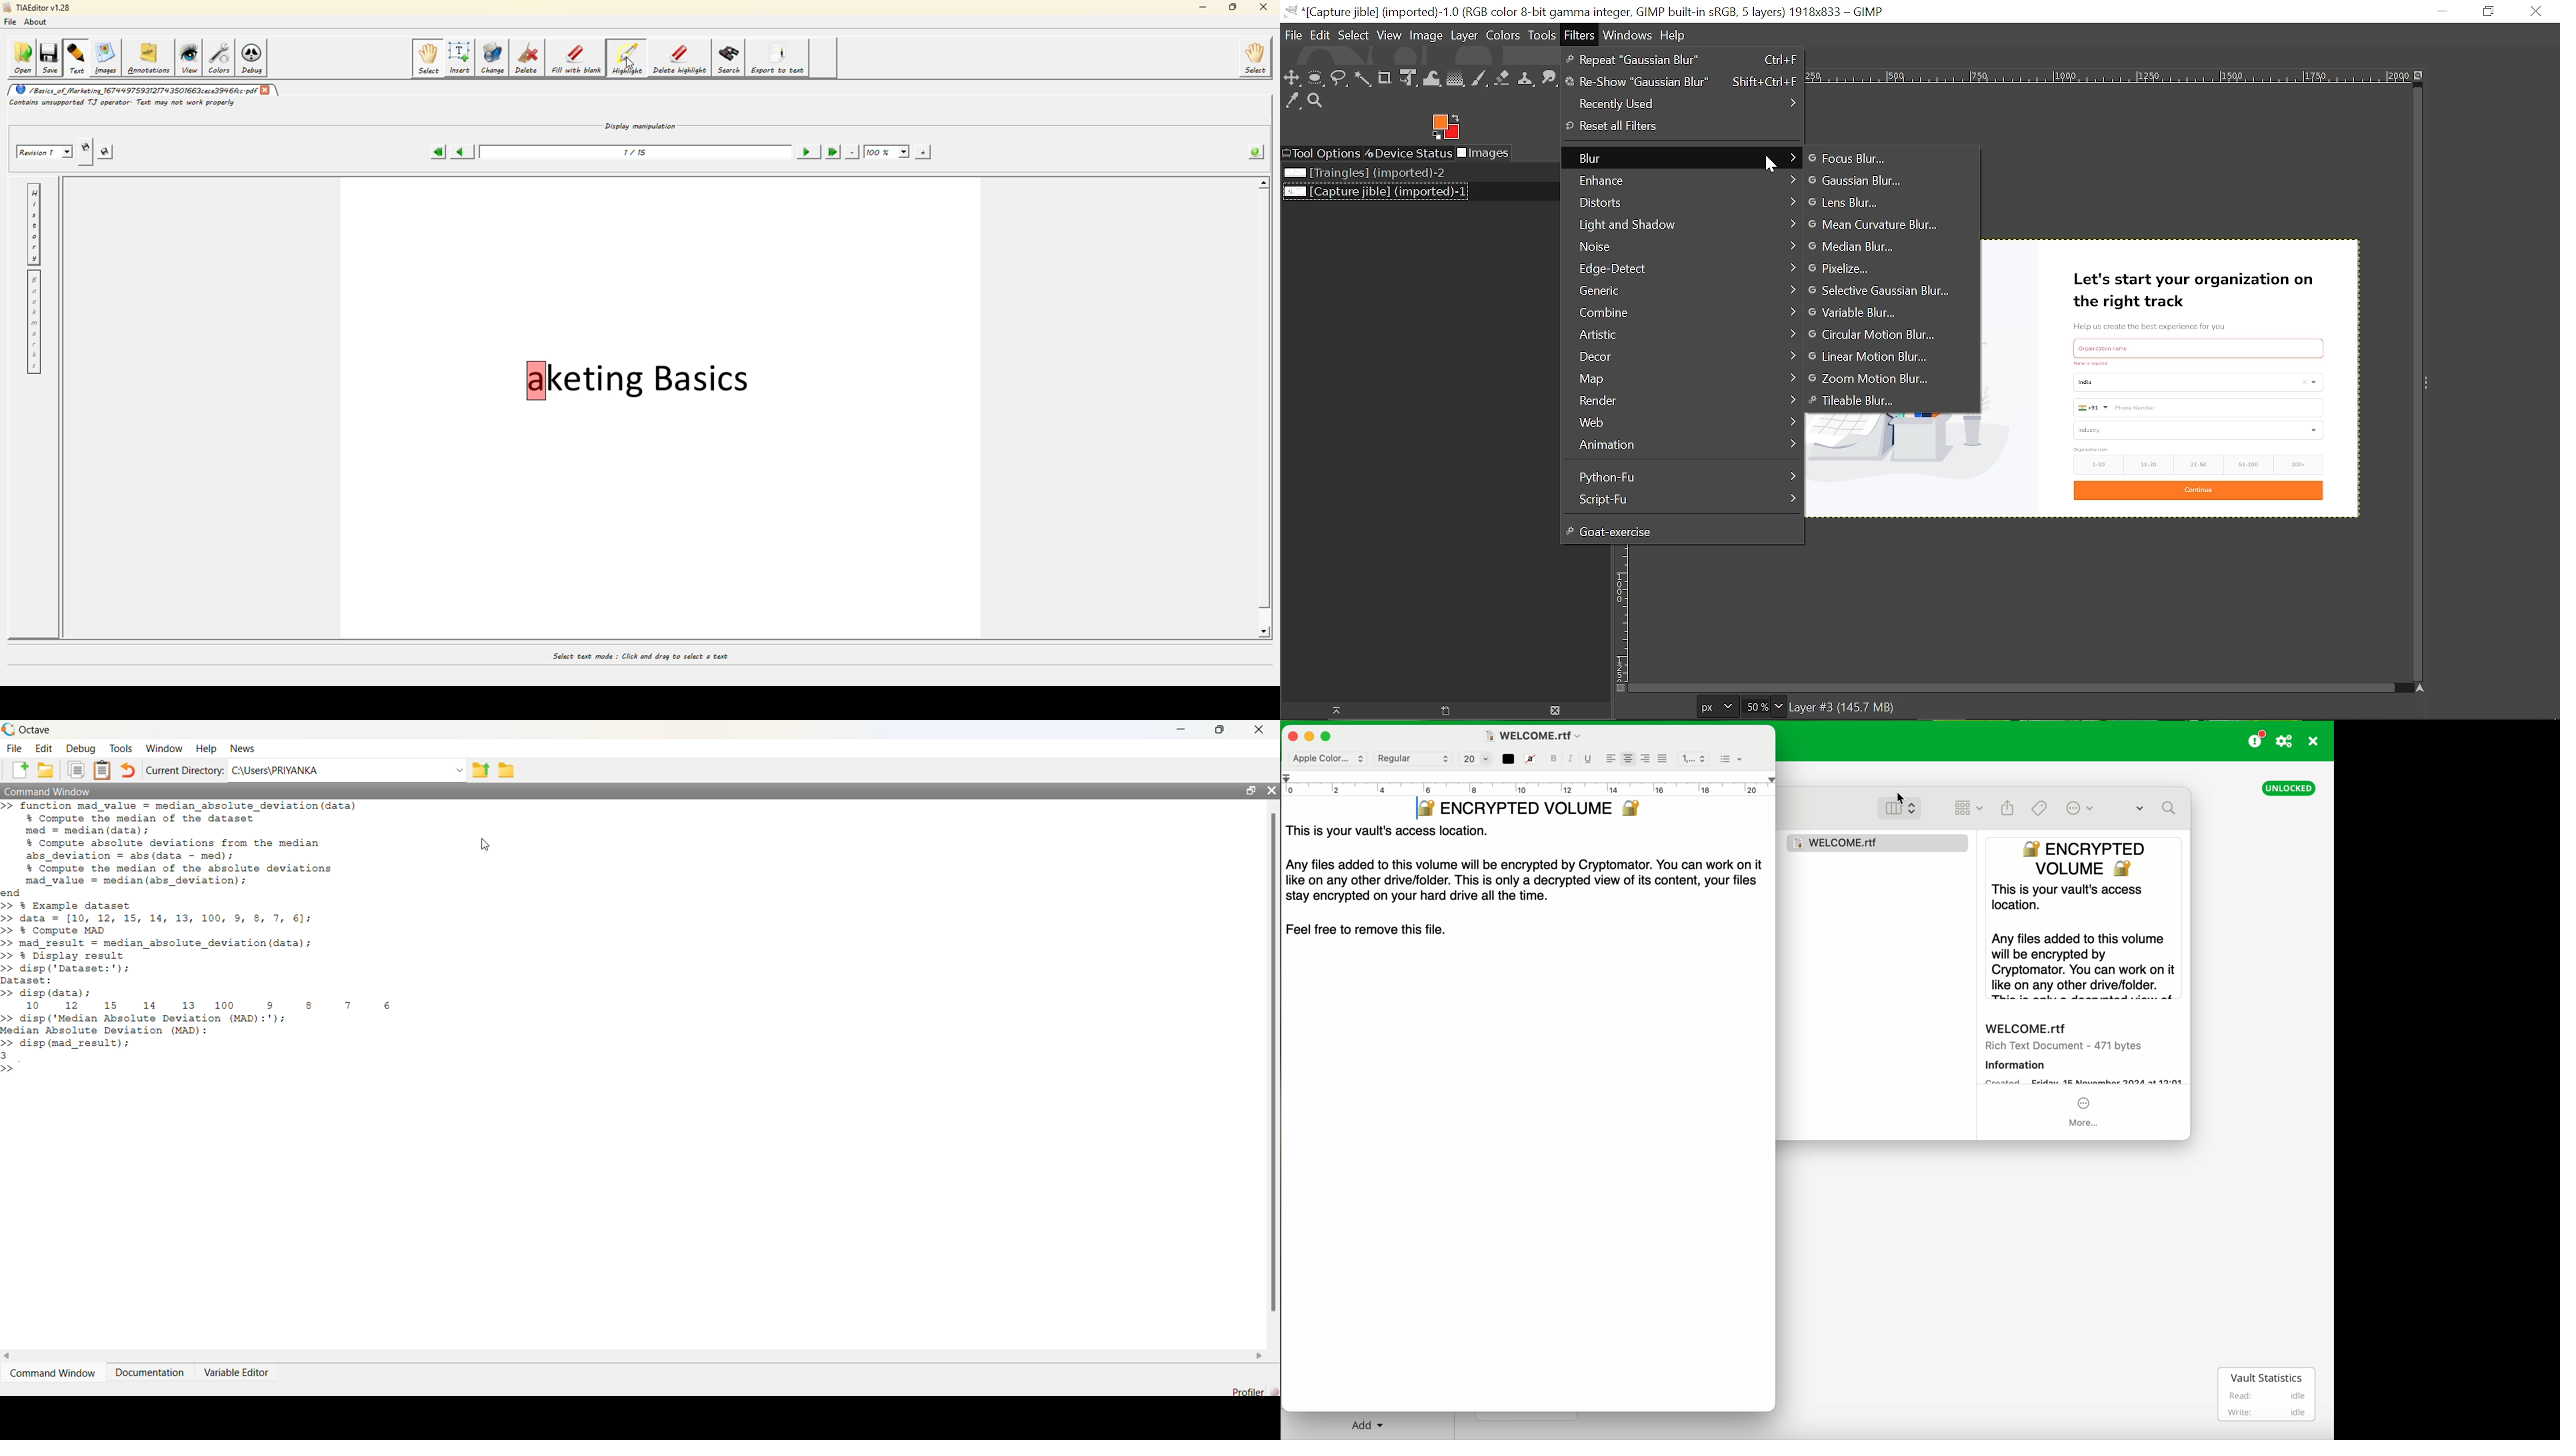  Describe the element at coordinates (1843, 707) in the screenshot. I see `Current image info` at that location.